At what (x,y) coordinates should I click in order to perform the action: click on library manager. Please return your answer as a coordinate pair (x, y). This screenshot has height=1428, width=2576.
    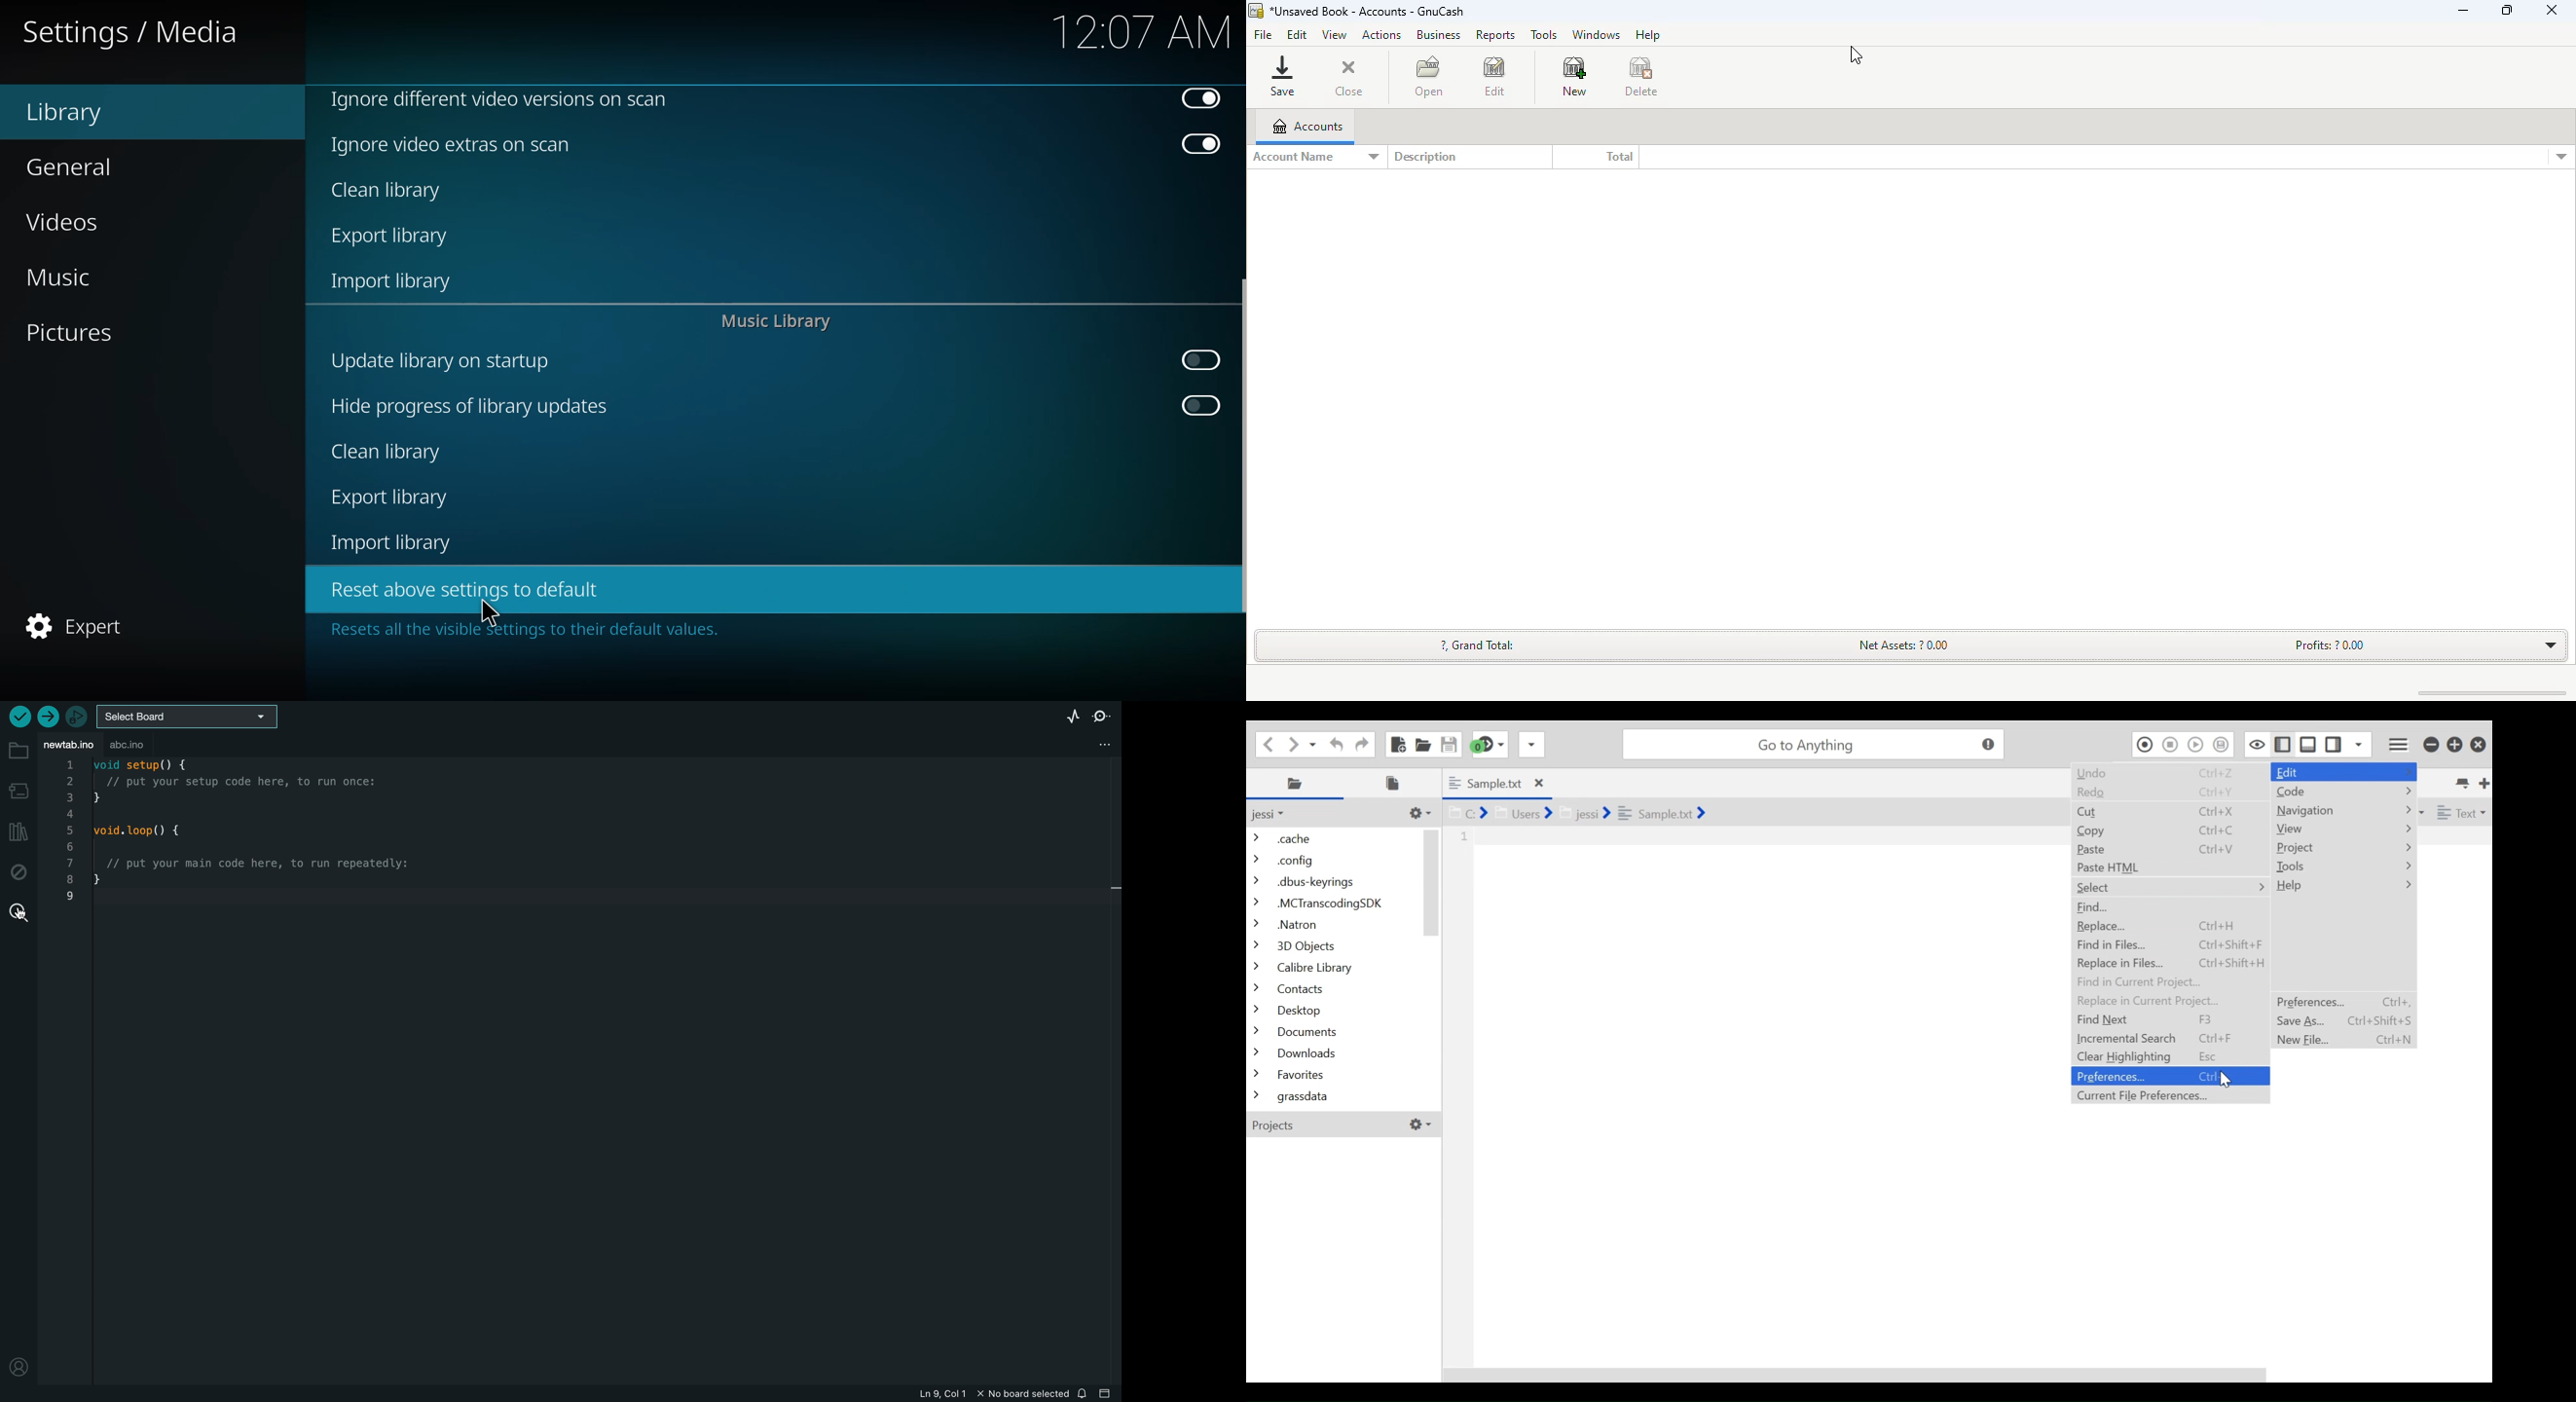
    Looking at the image, I should click on (18, 832).